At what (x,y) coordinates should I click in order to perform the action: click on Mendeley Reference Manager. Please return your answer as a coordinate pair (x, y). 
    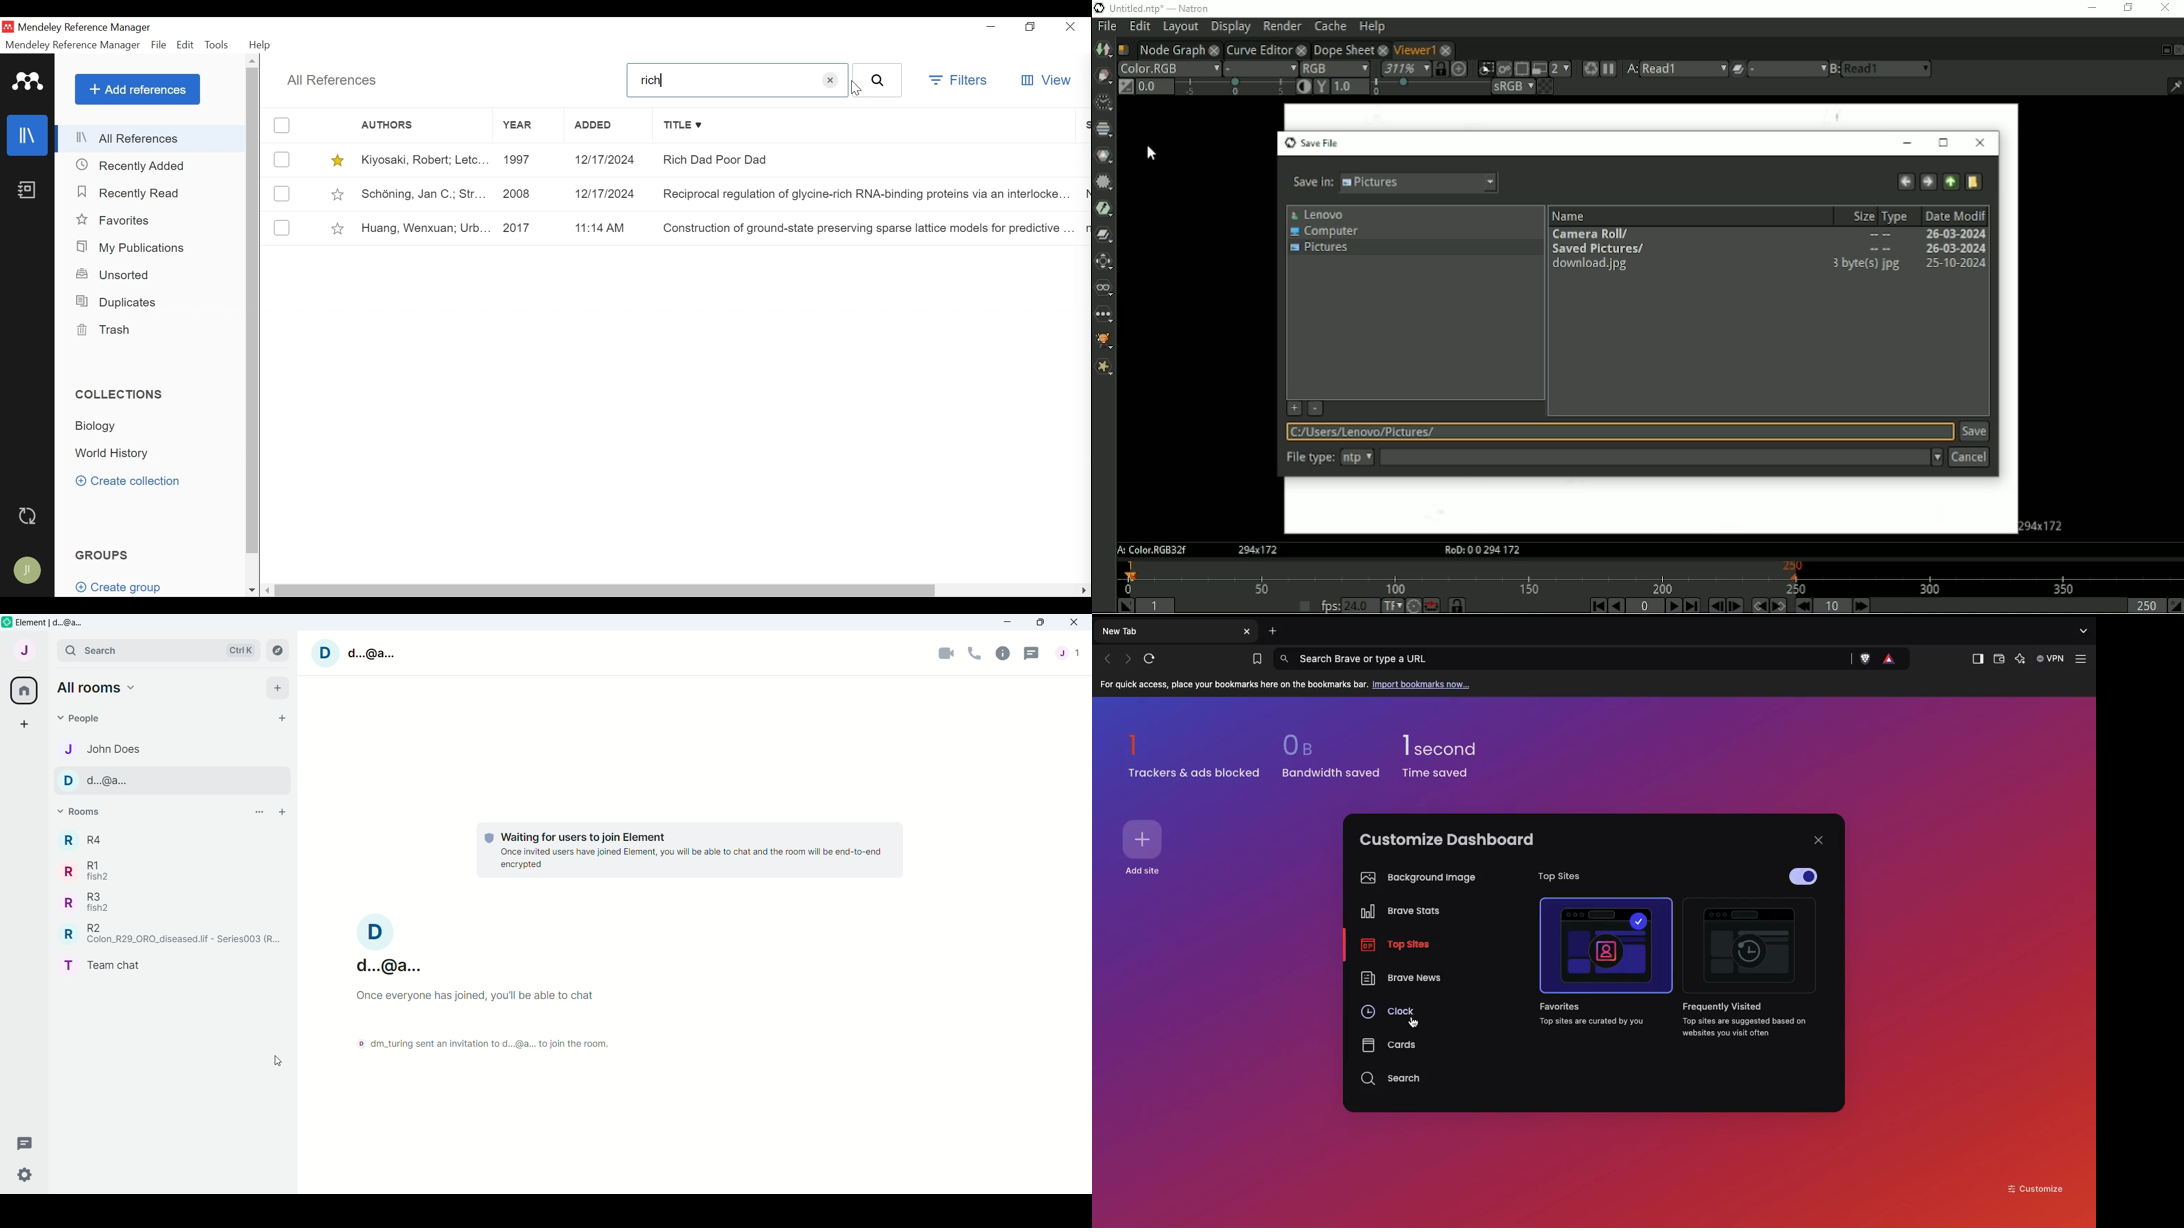
    Looking at the image, I should click on (103, 28).